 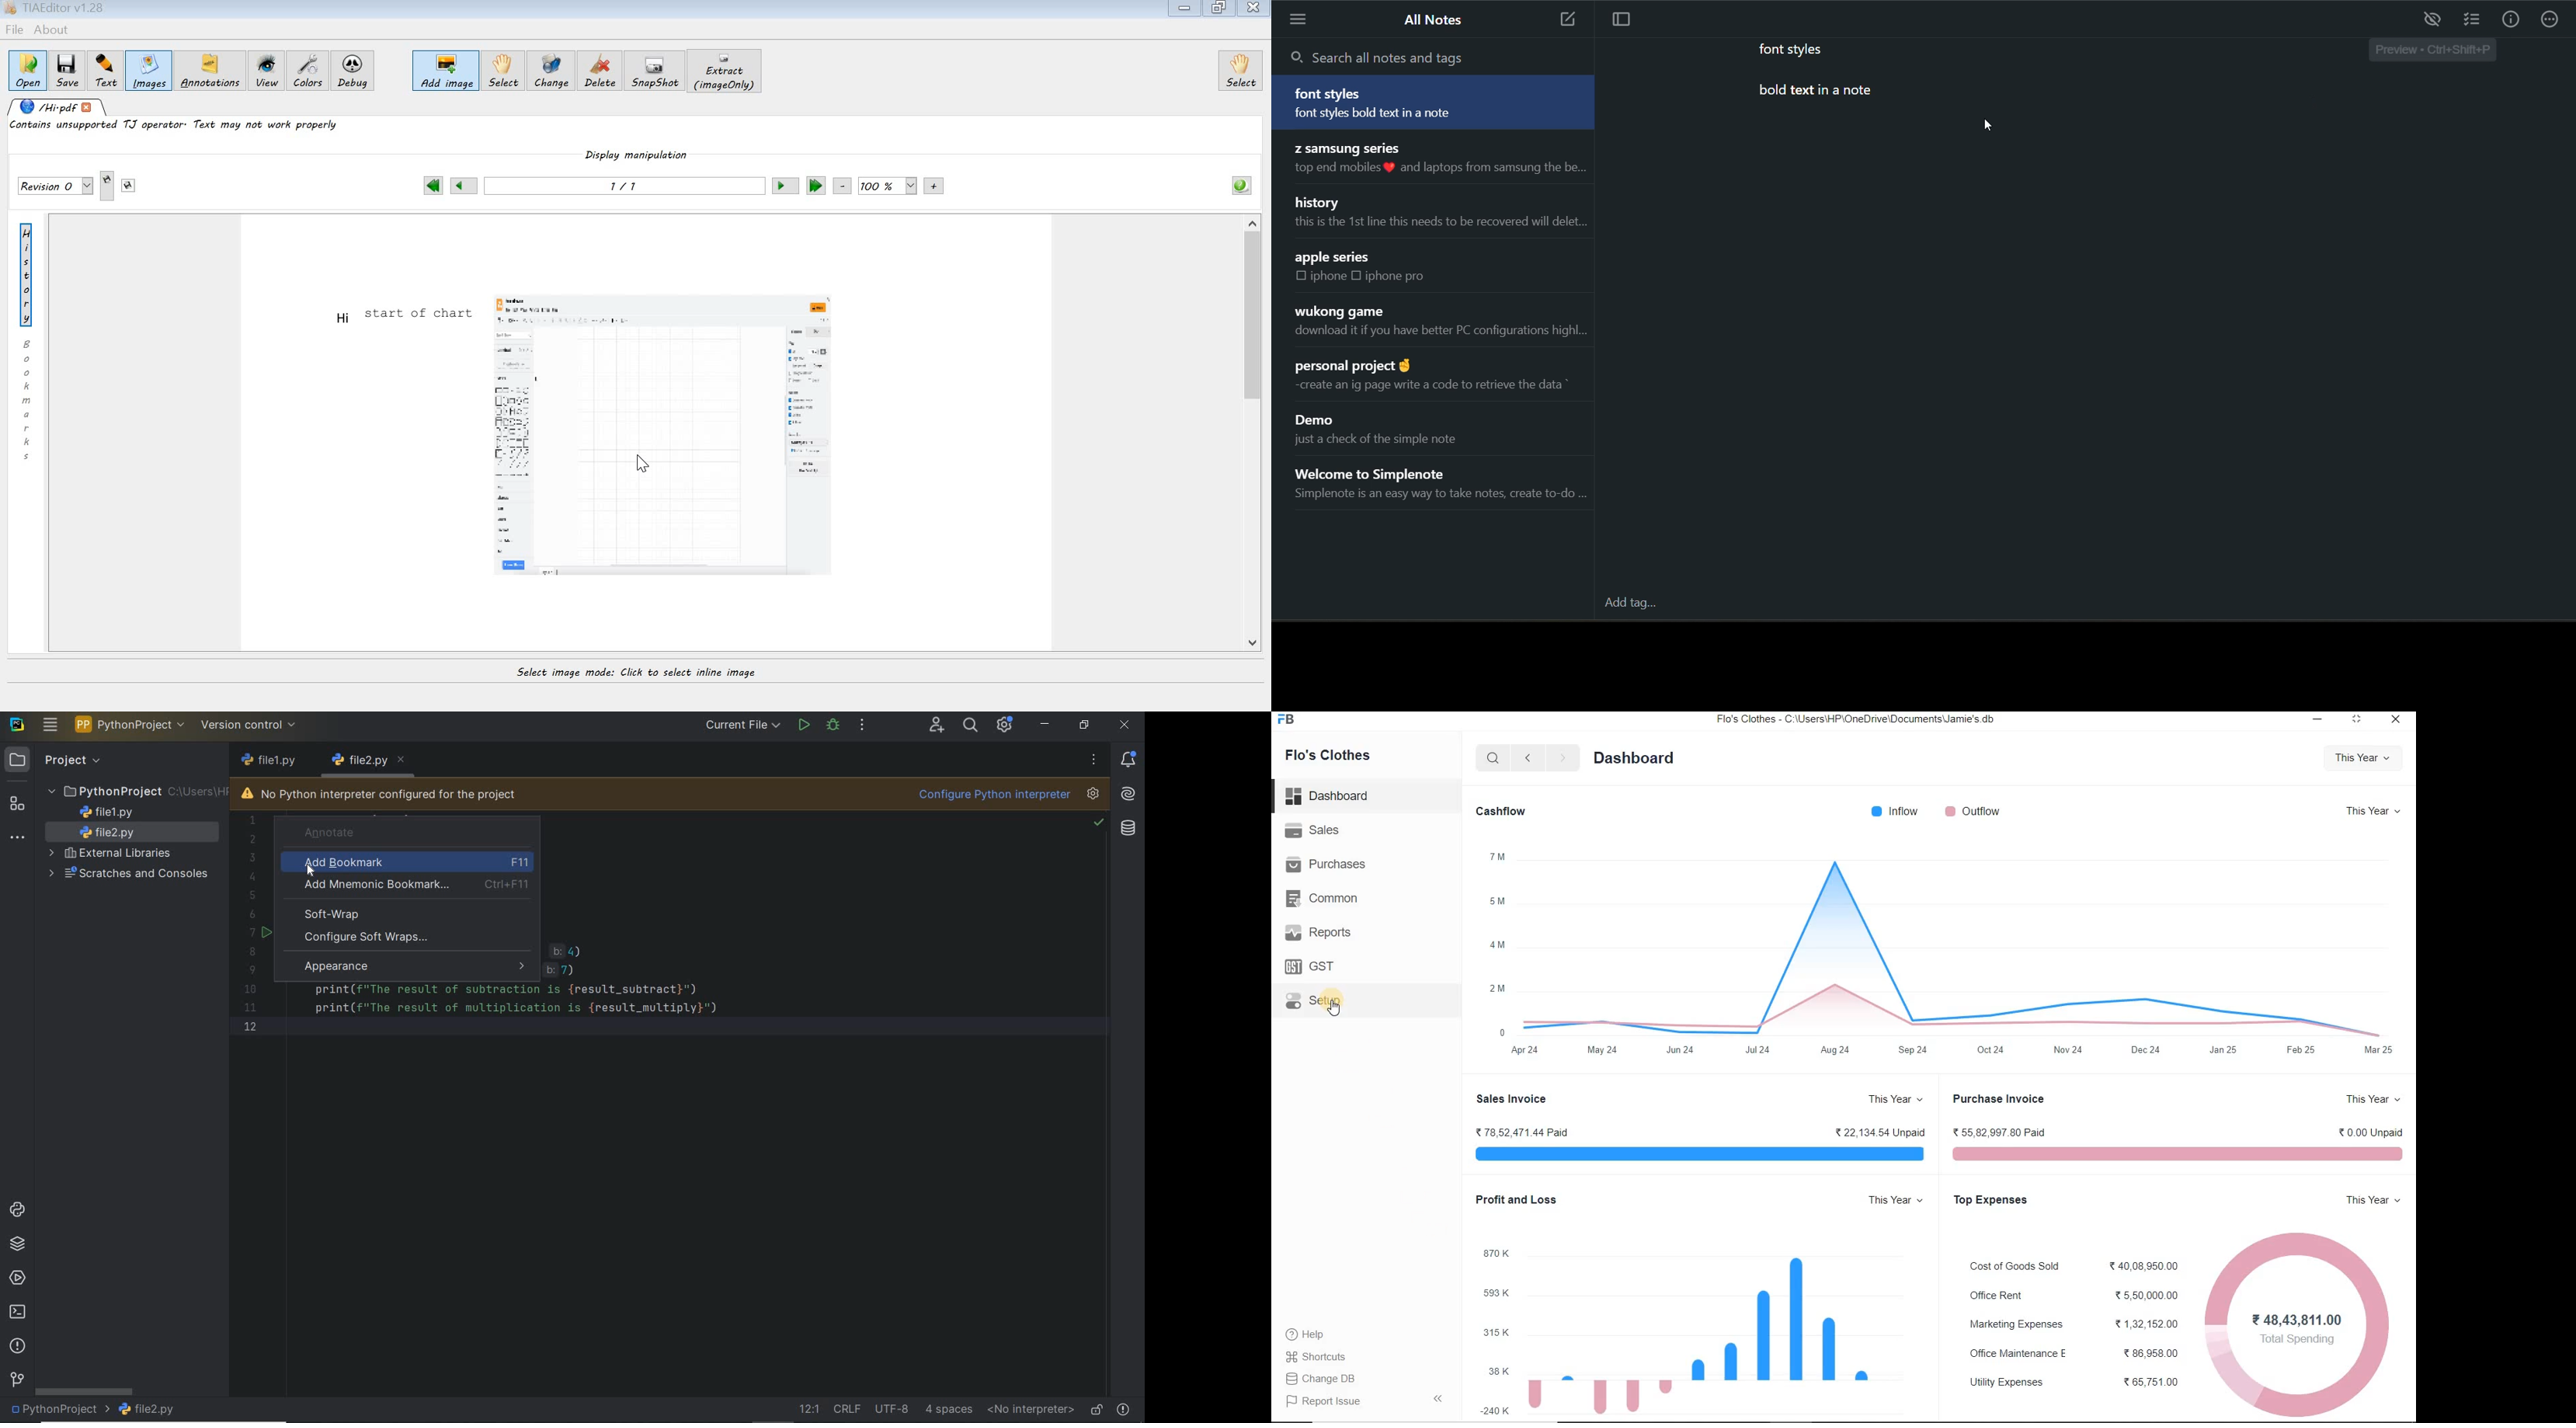 What do you see at coordinates (1305, 1334) in the screenshot?
I see `help` at bounding box center [1305, 1334].